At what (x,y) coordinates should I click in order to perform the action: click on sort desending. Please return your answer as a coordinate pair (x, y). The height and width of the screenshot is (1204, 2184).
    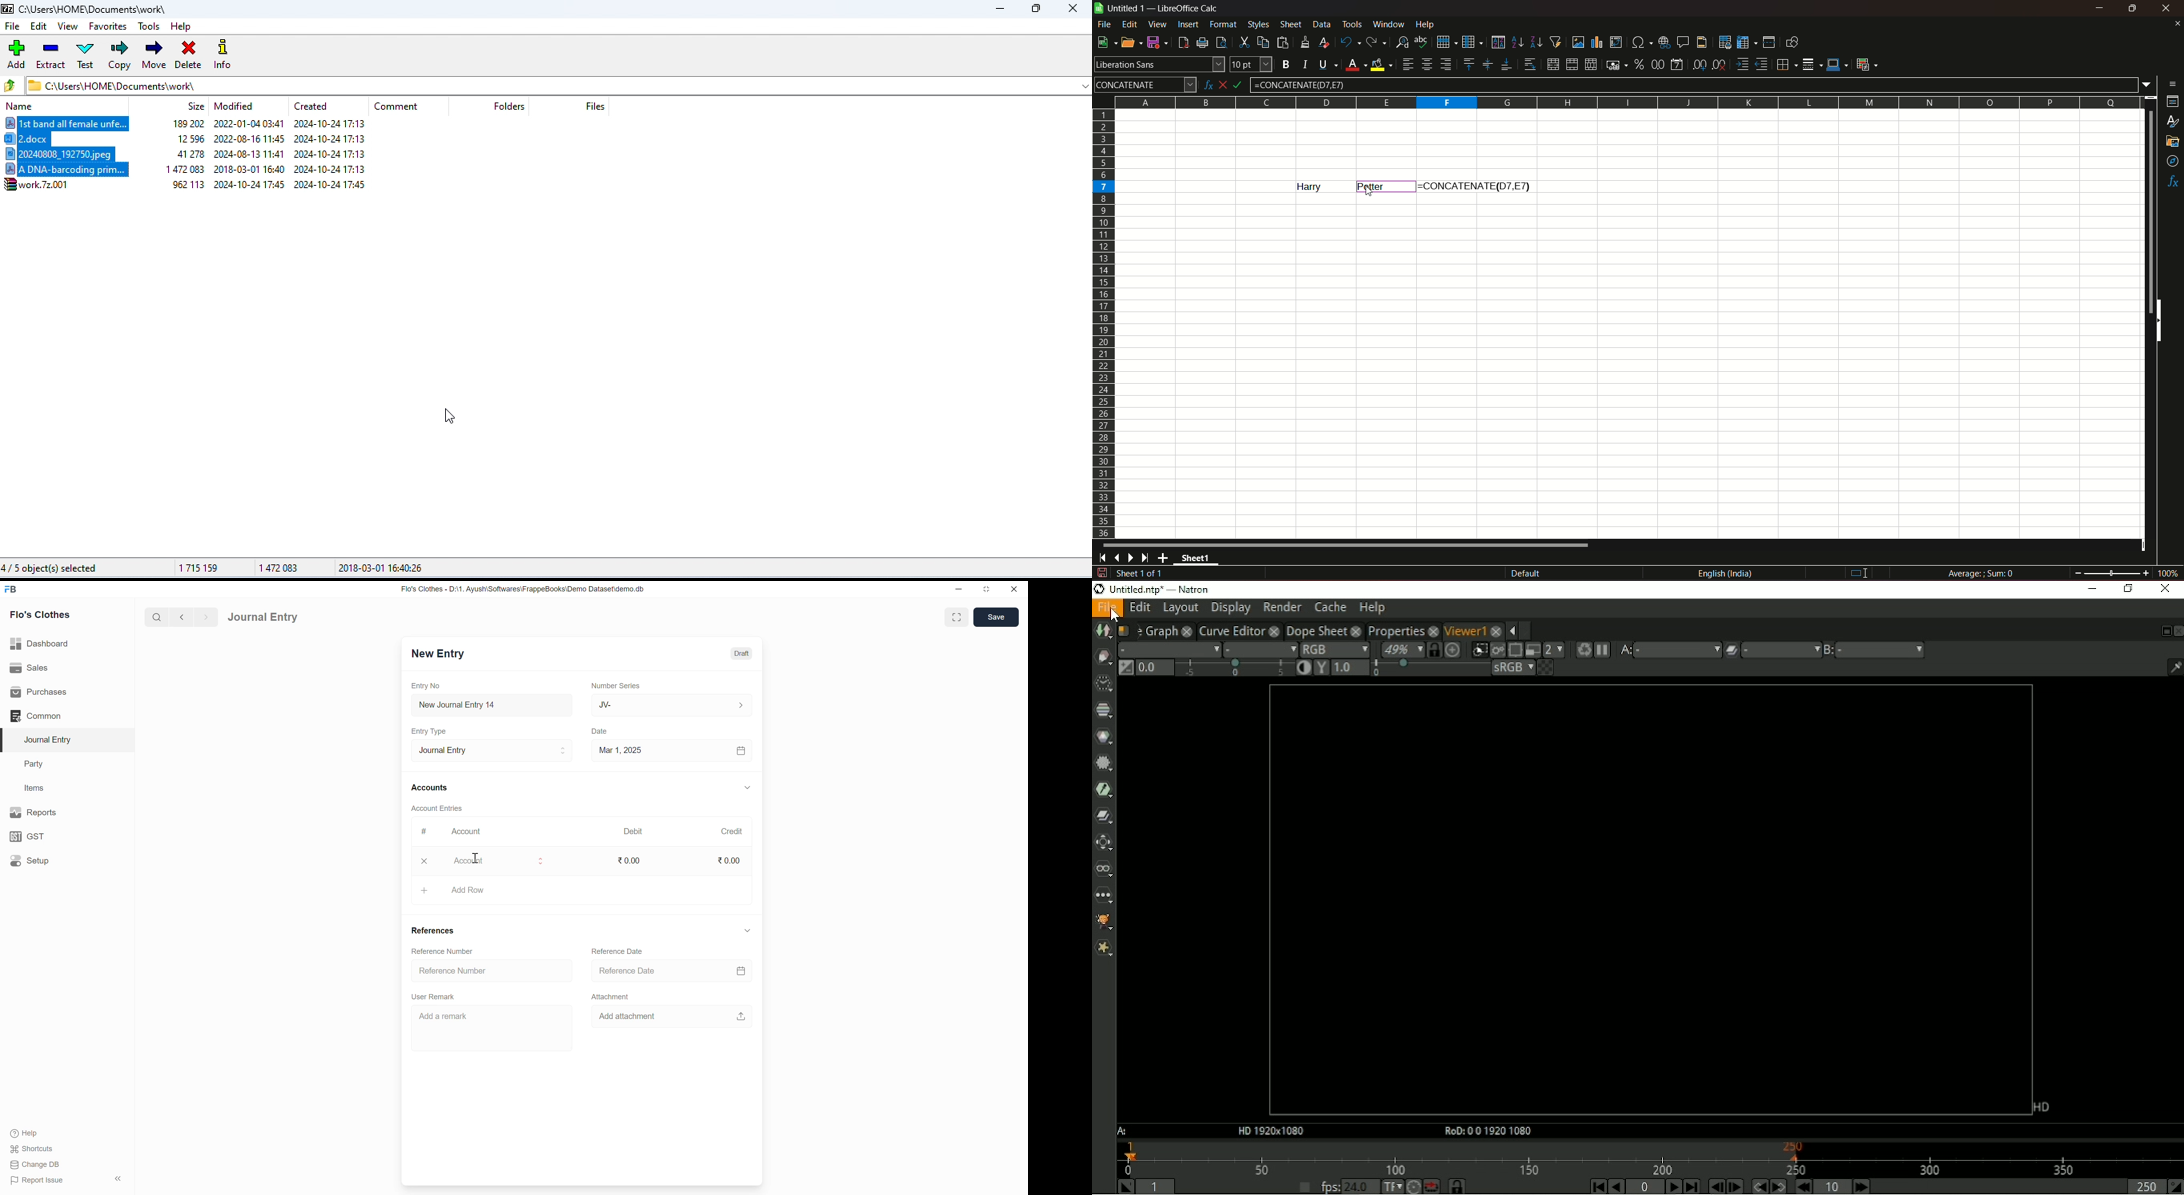
    Looking at the image, I should click on (1537, 42).